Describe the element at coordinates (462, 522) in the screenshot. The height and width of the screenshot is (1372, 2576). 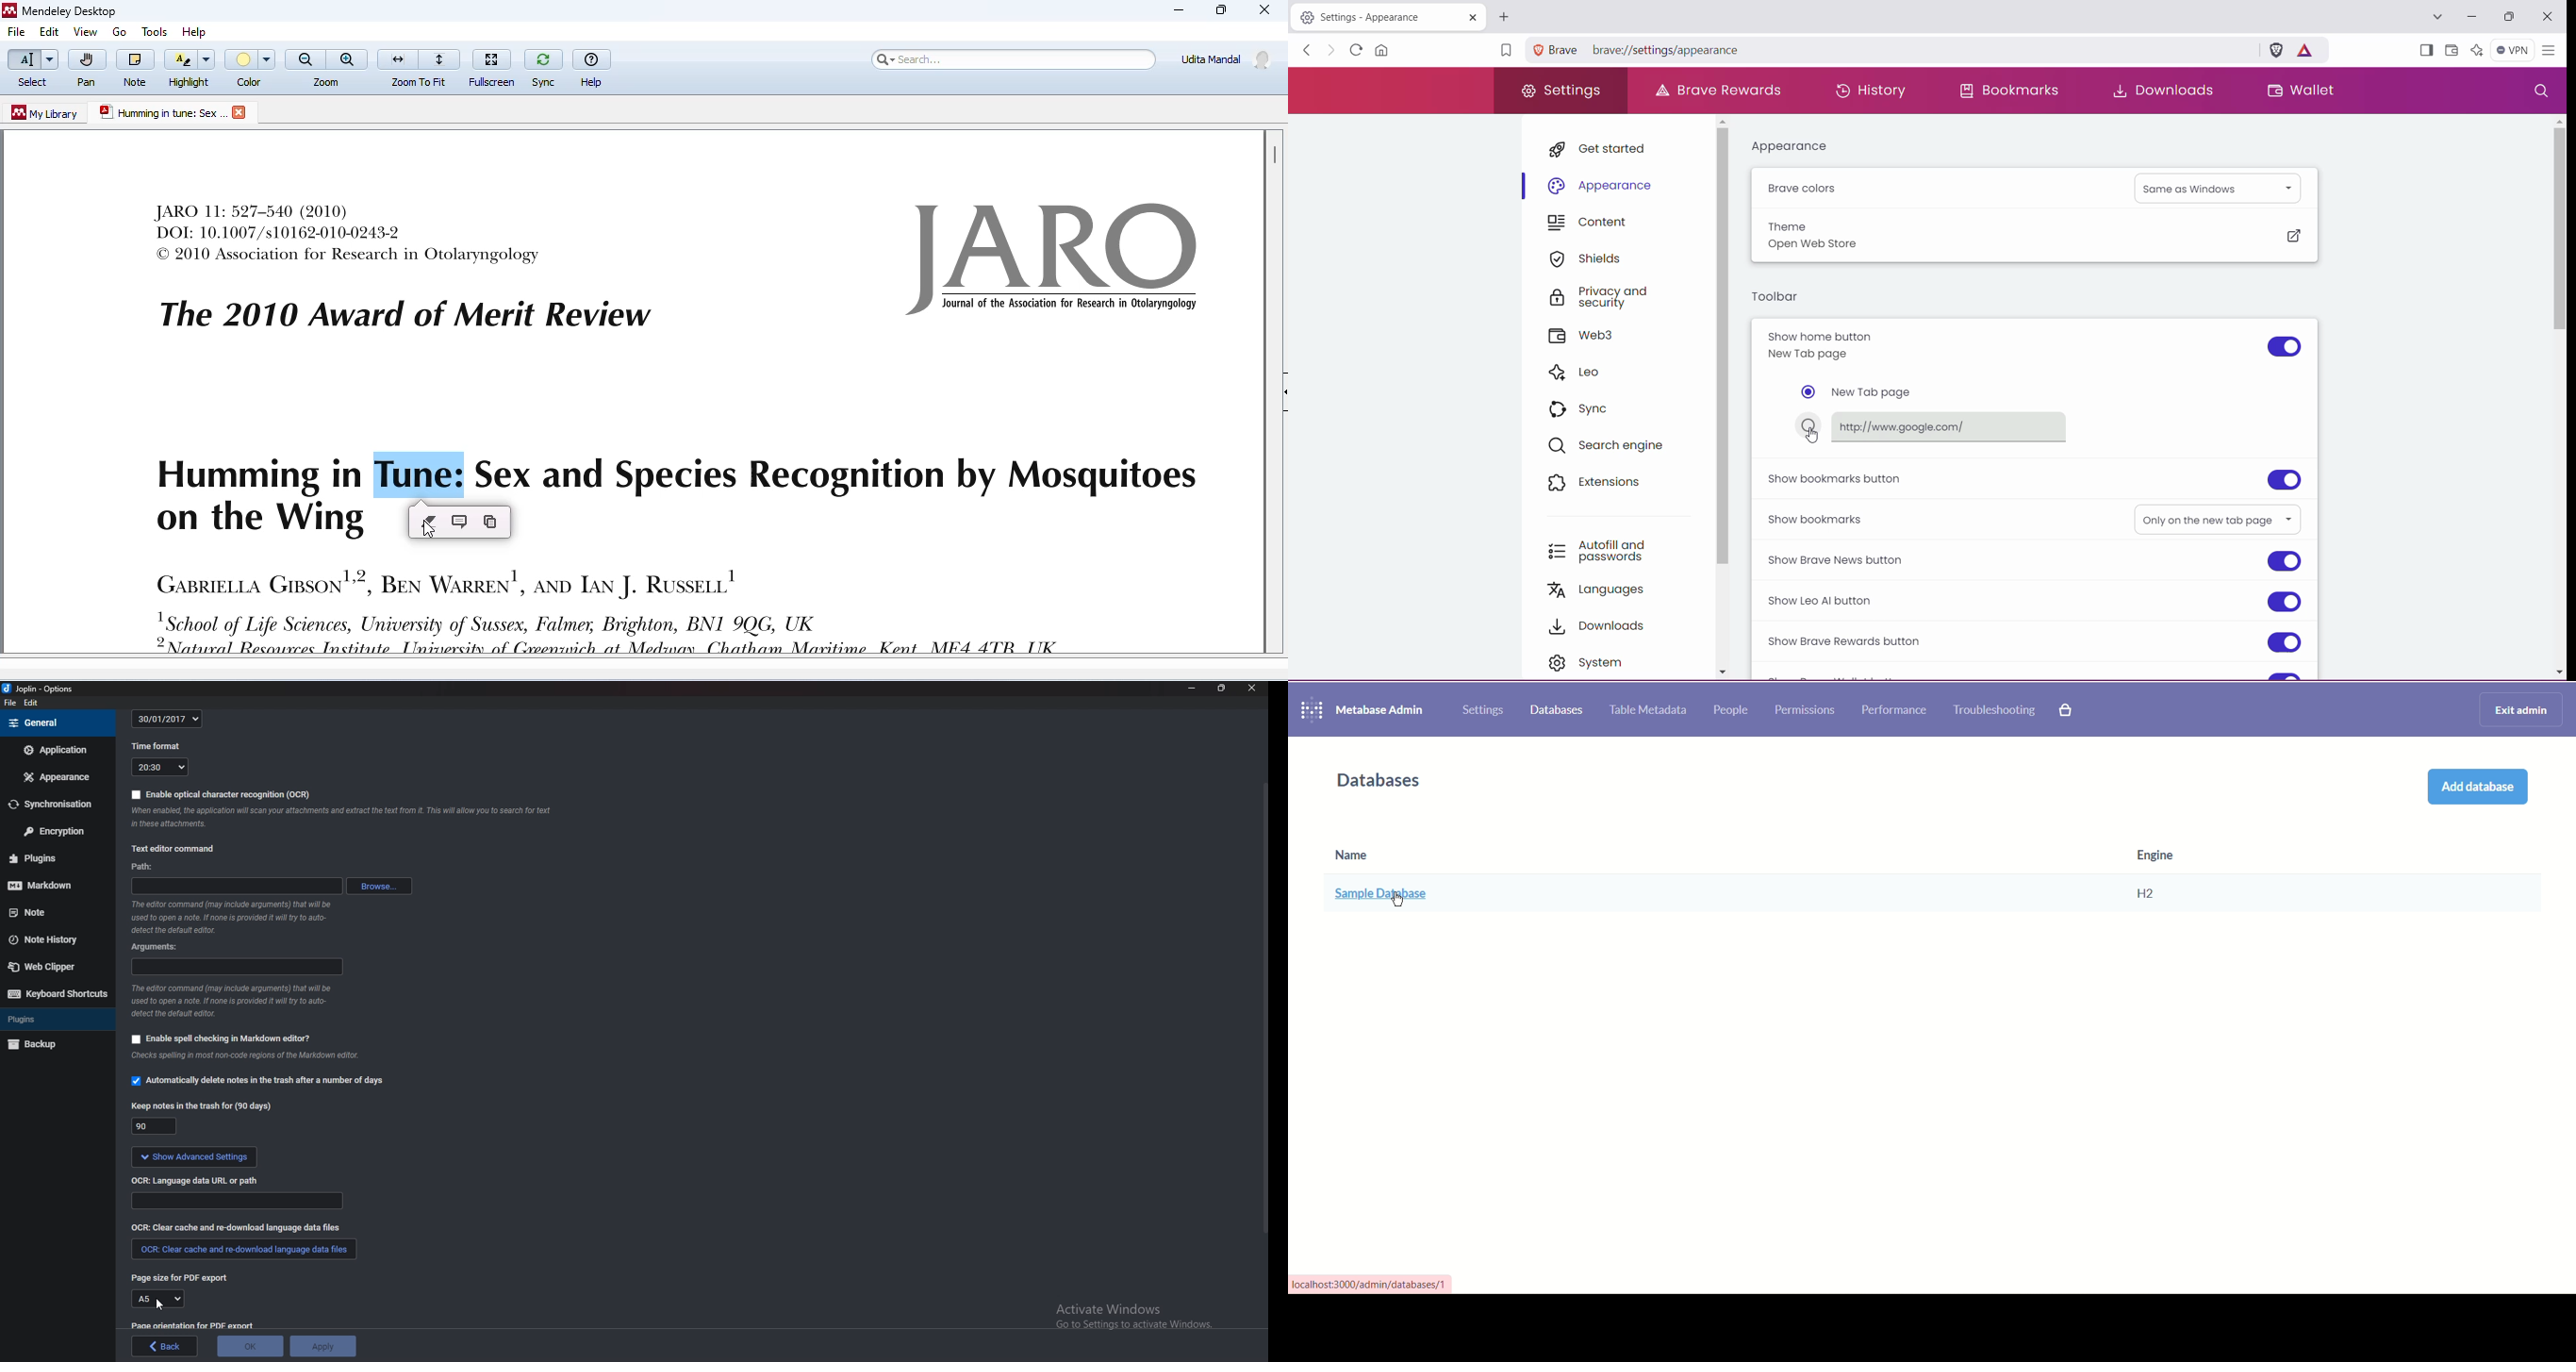
I see `highlight and add a note` at that location.